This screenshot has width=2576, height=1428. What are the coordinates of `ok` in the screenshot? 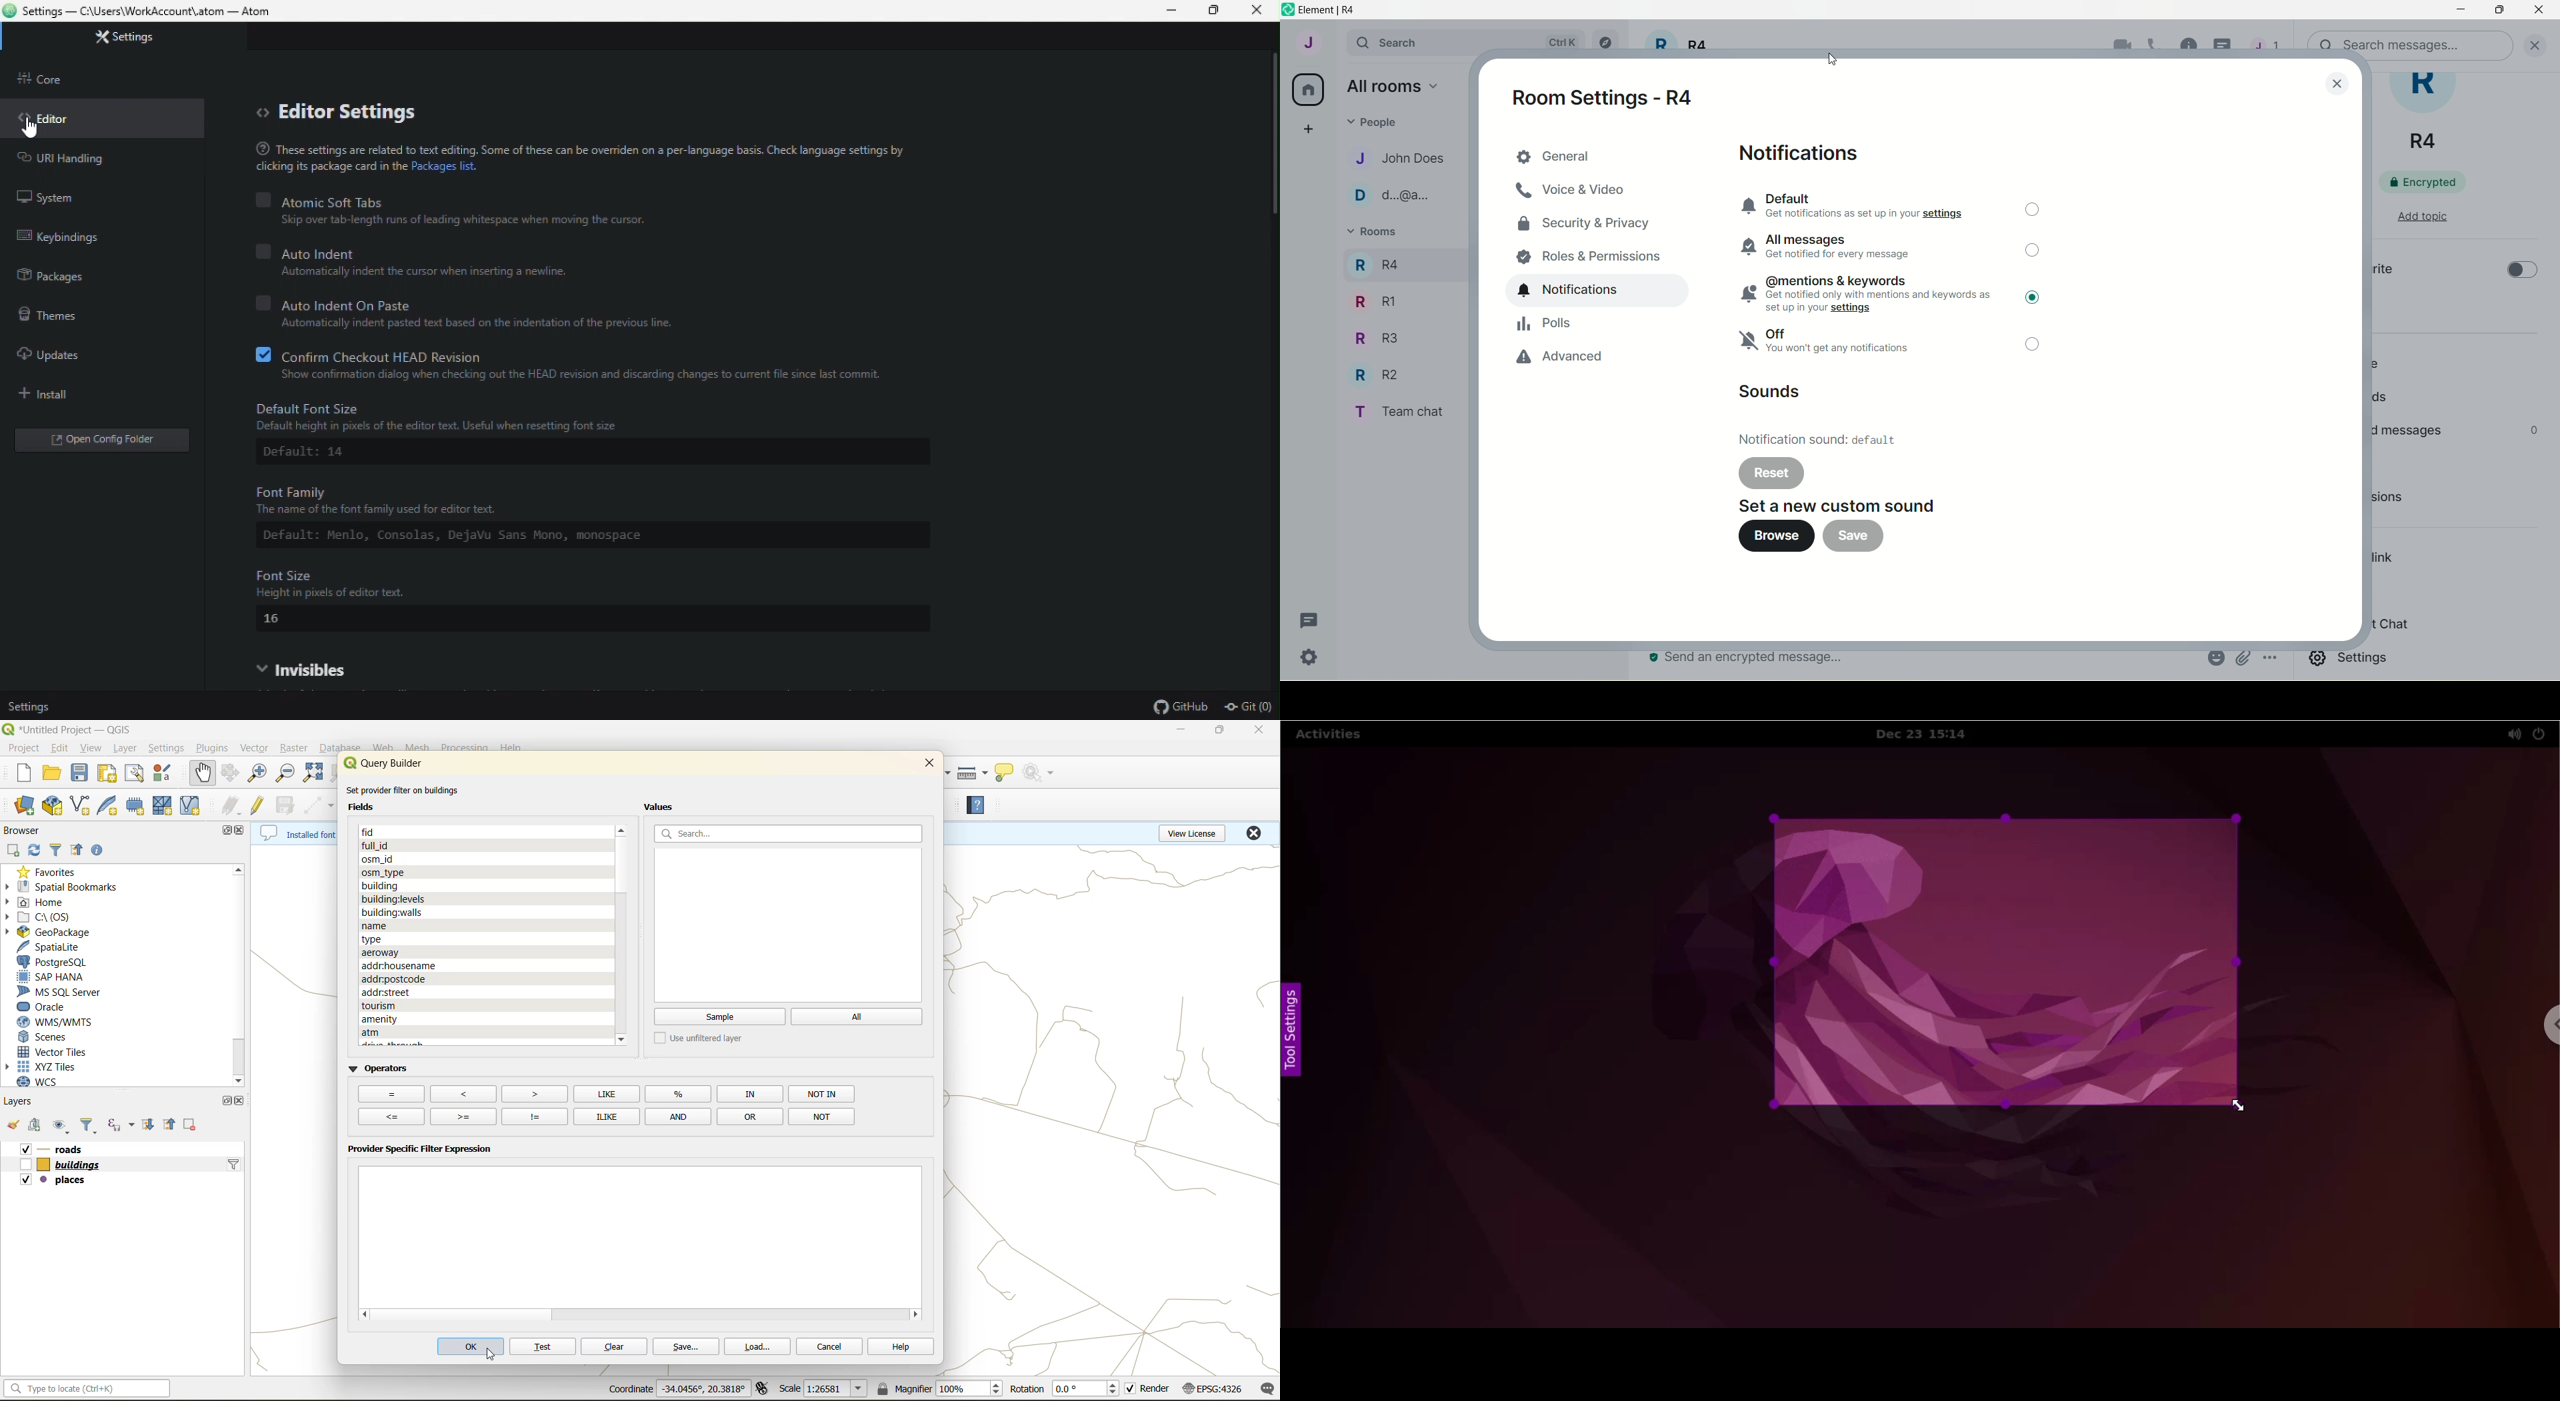 It's located at (468, 1349).